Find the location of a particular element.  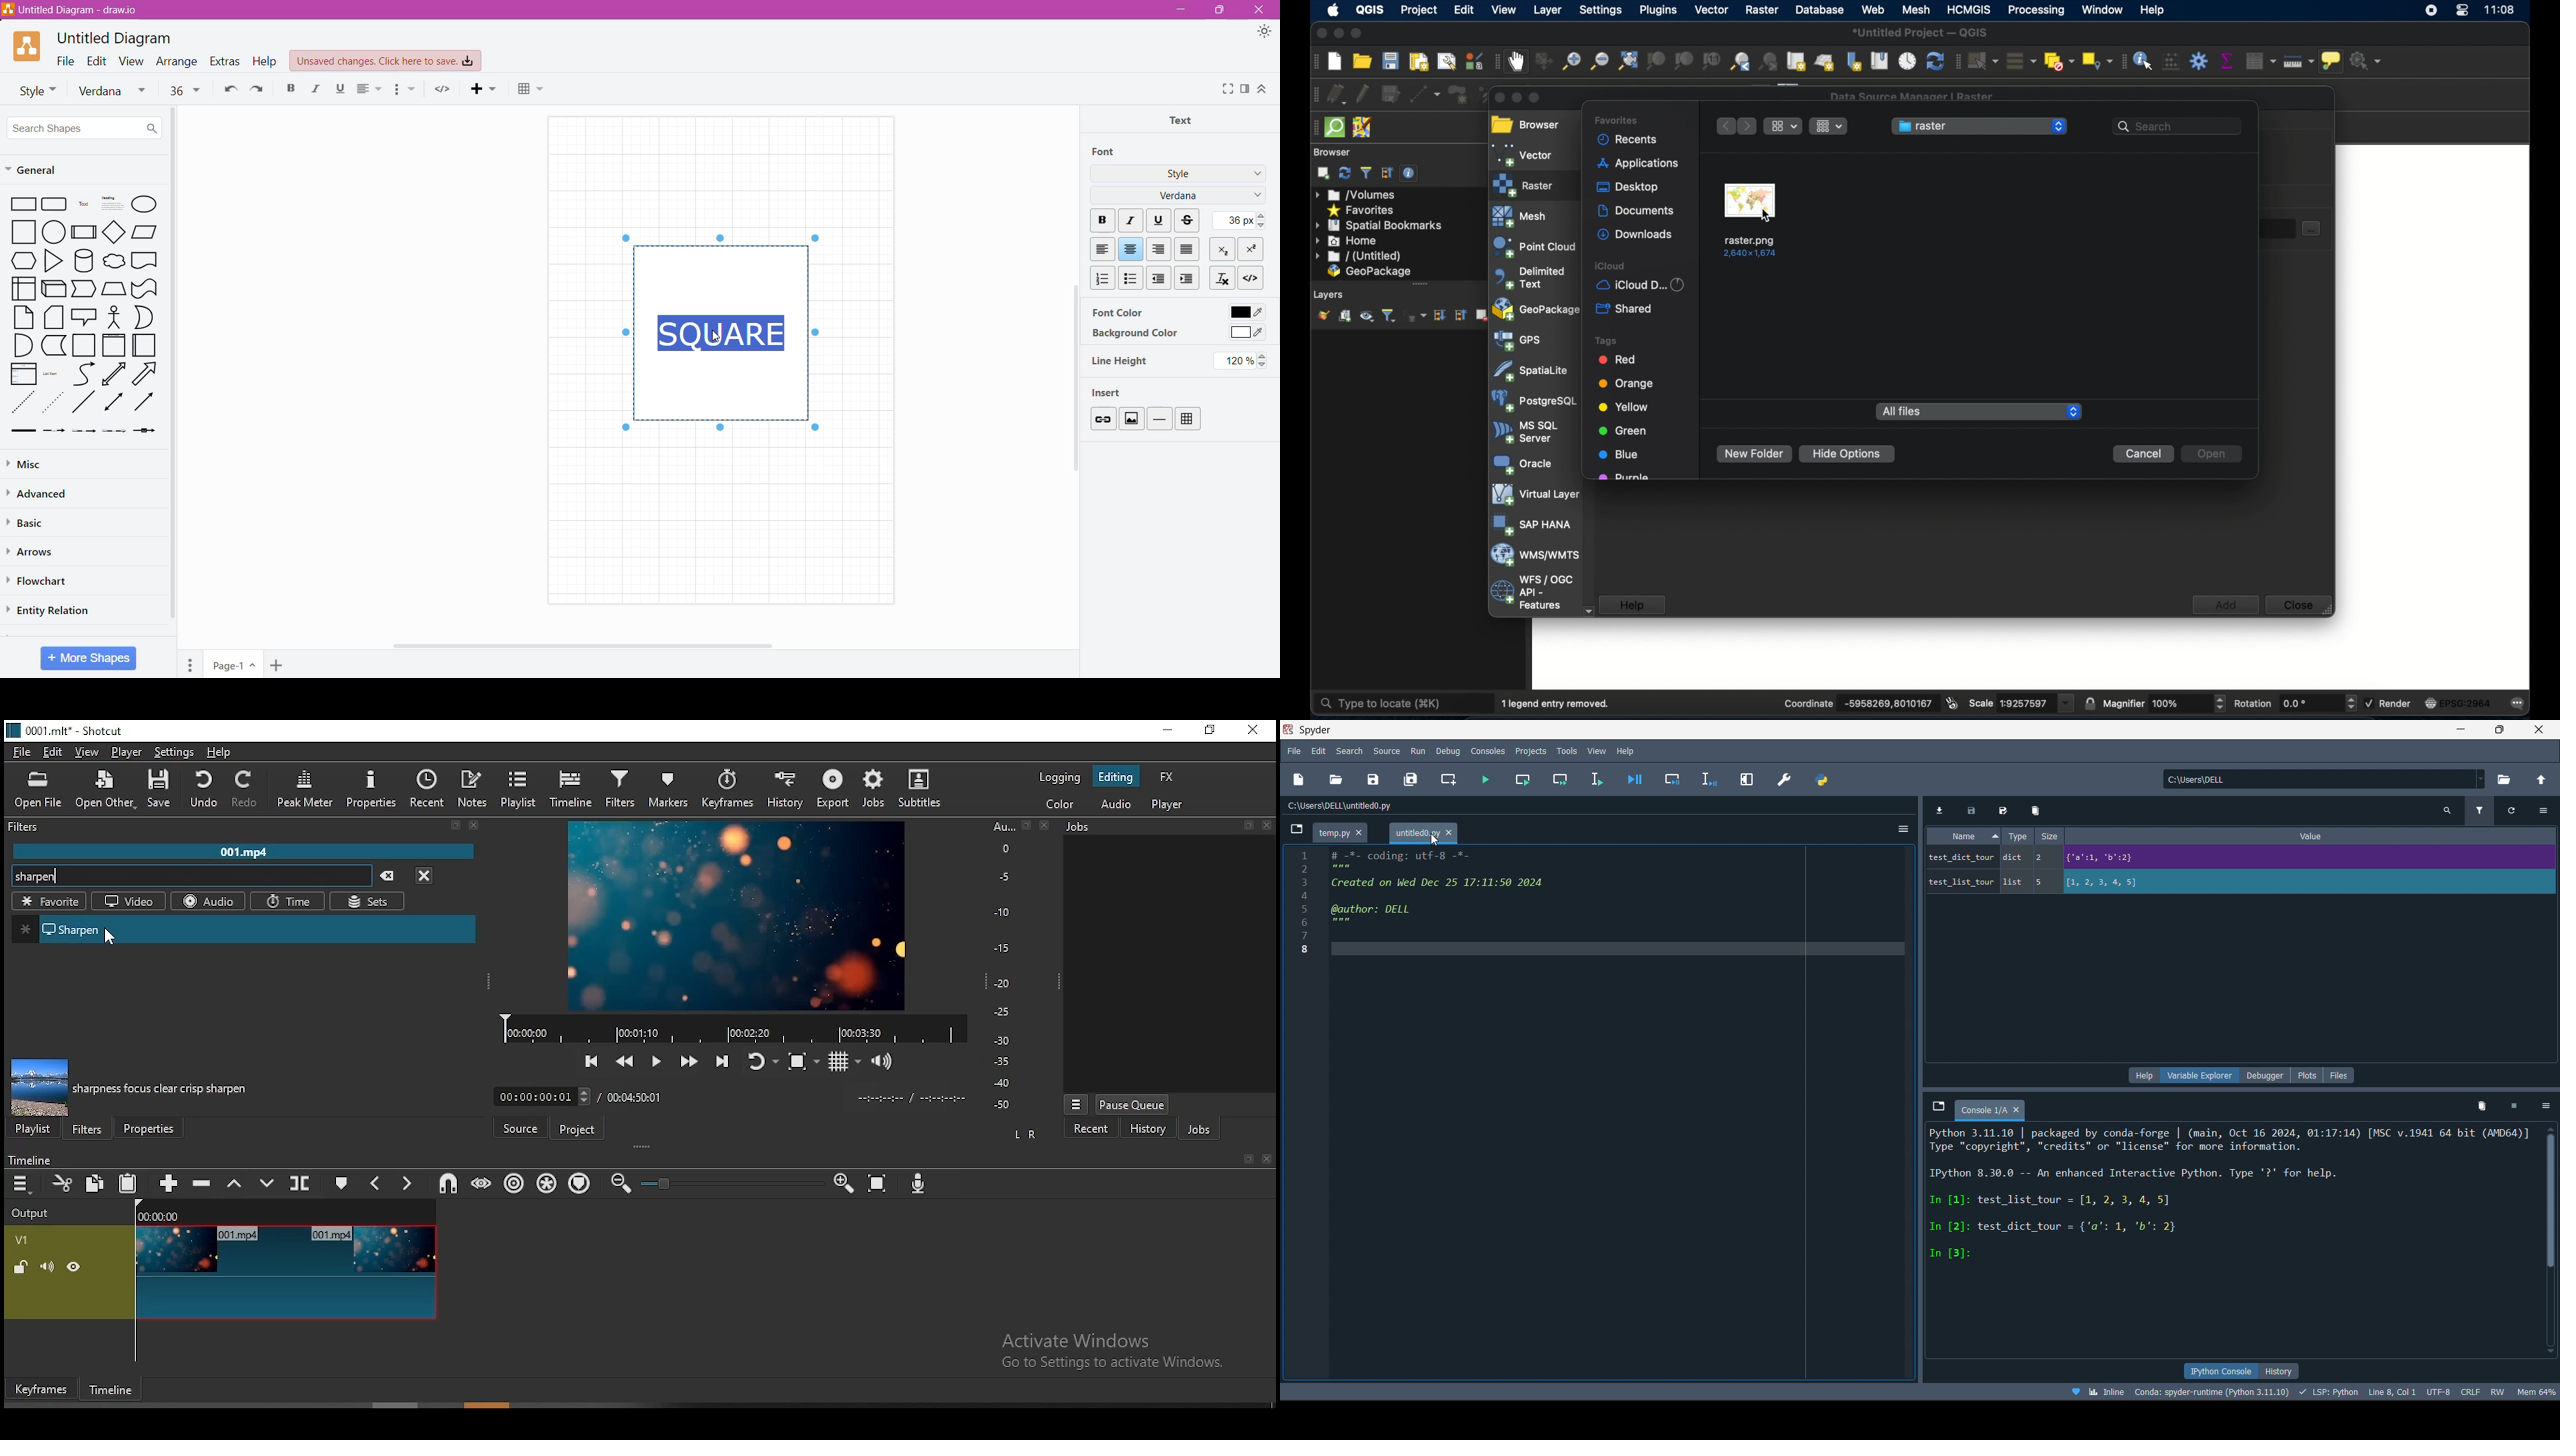

type is located at coordinates (2017, 837).